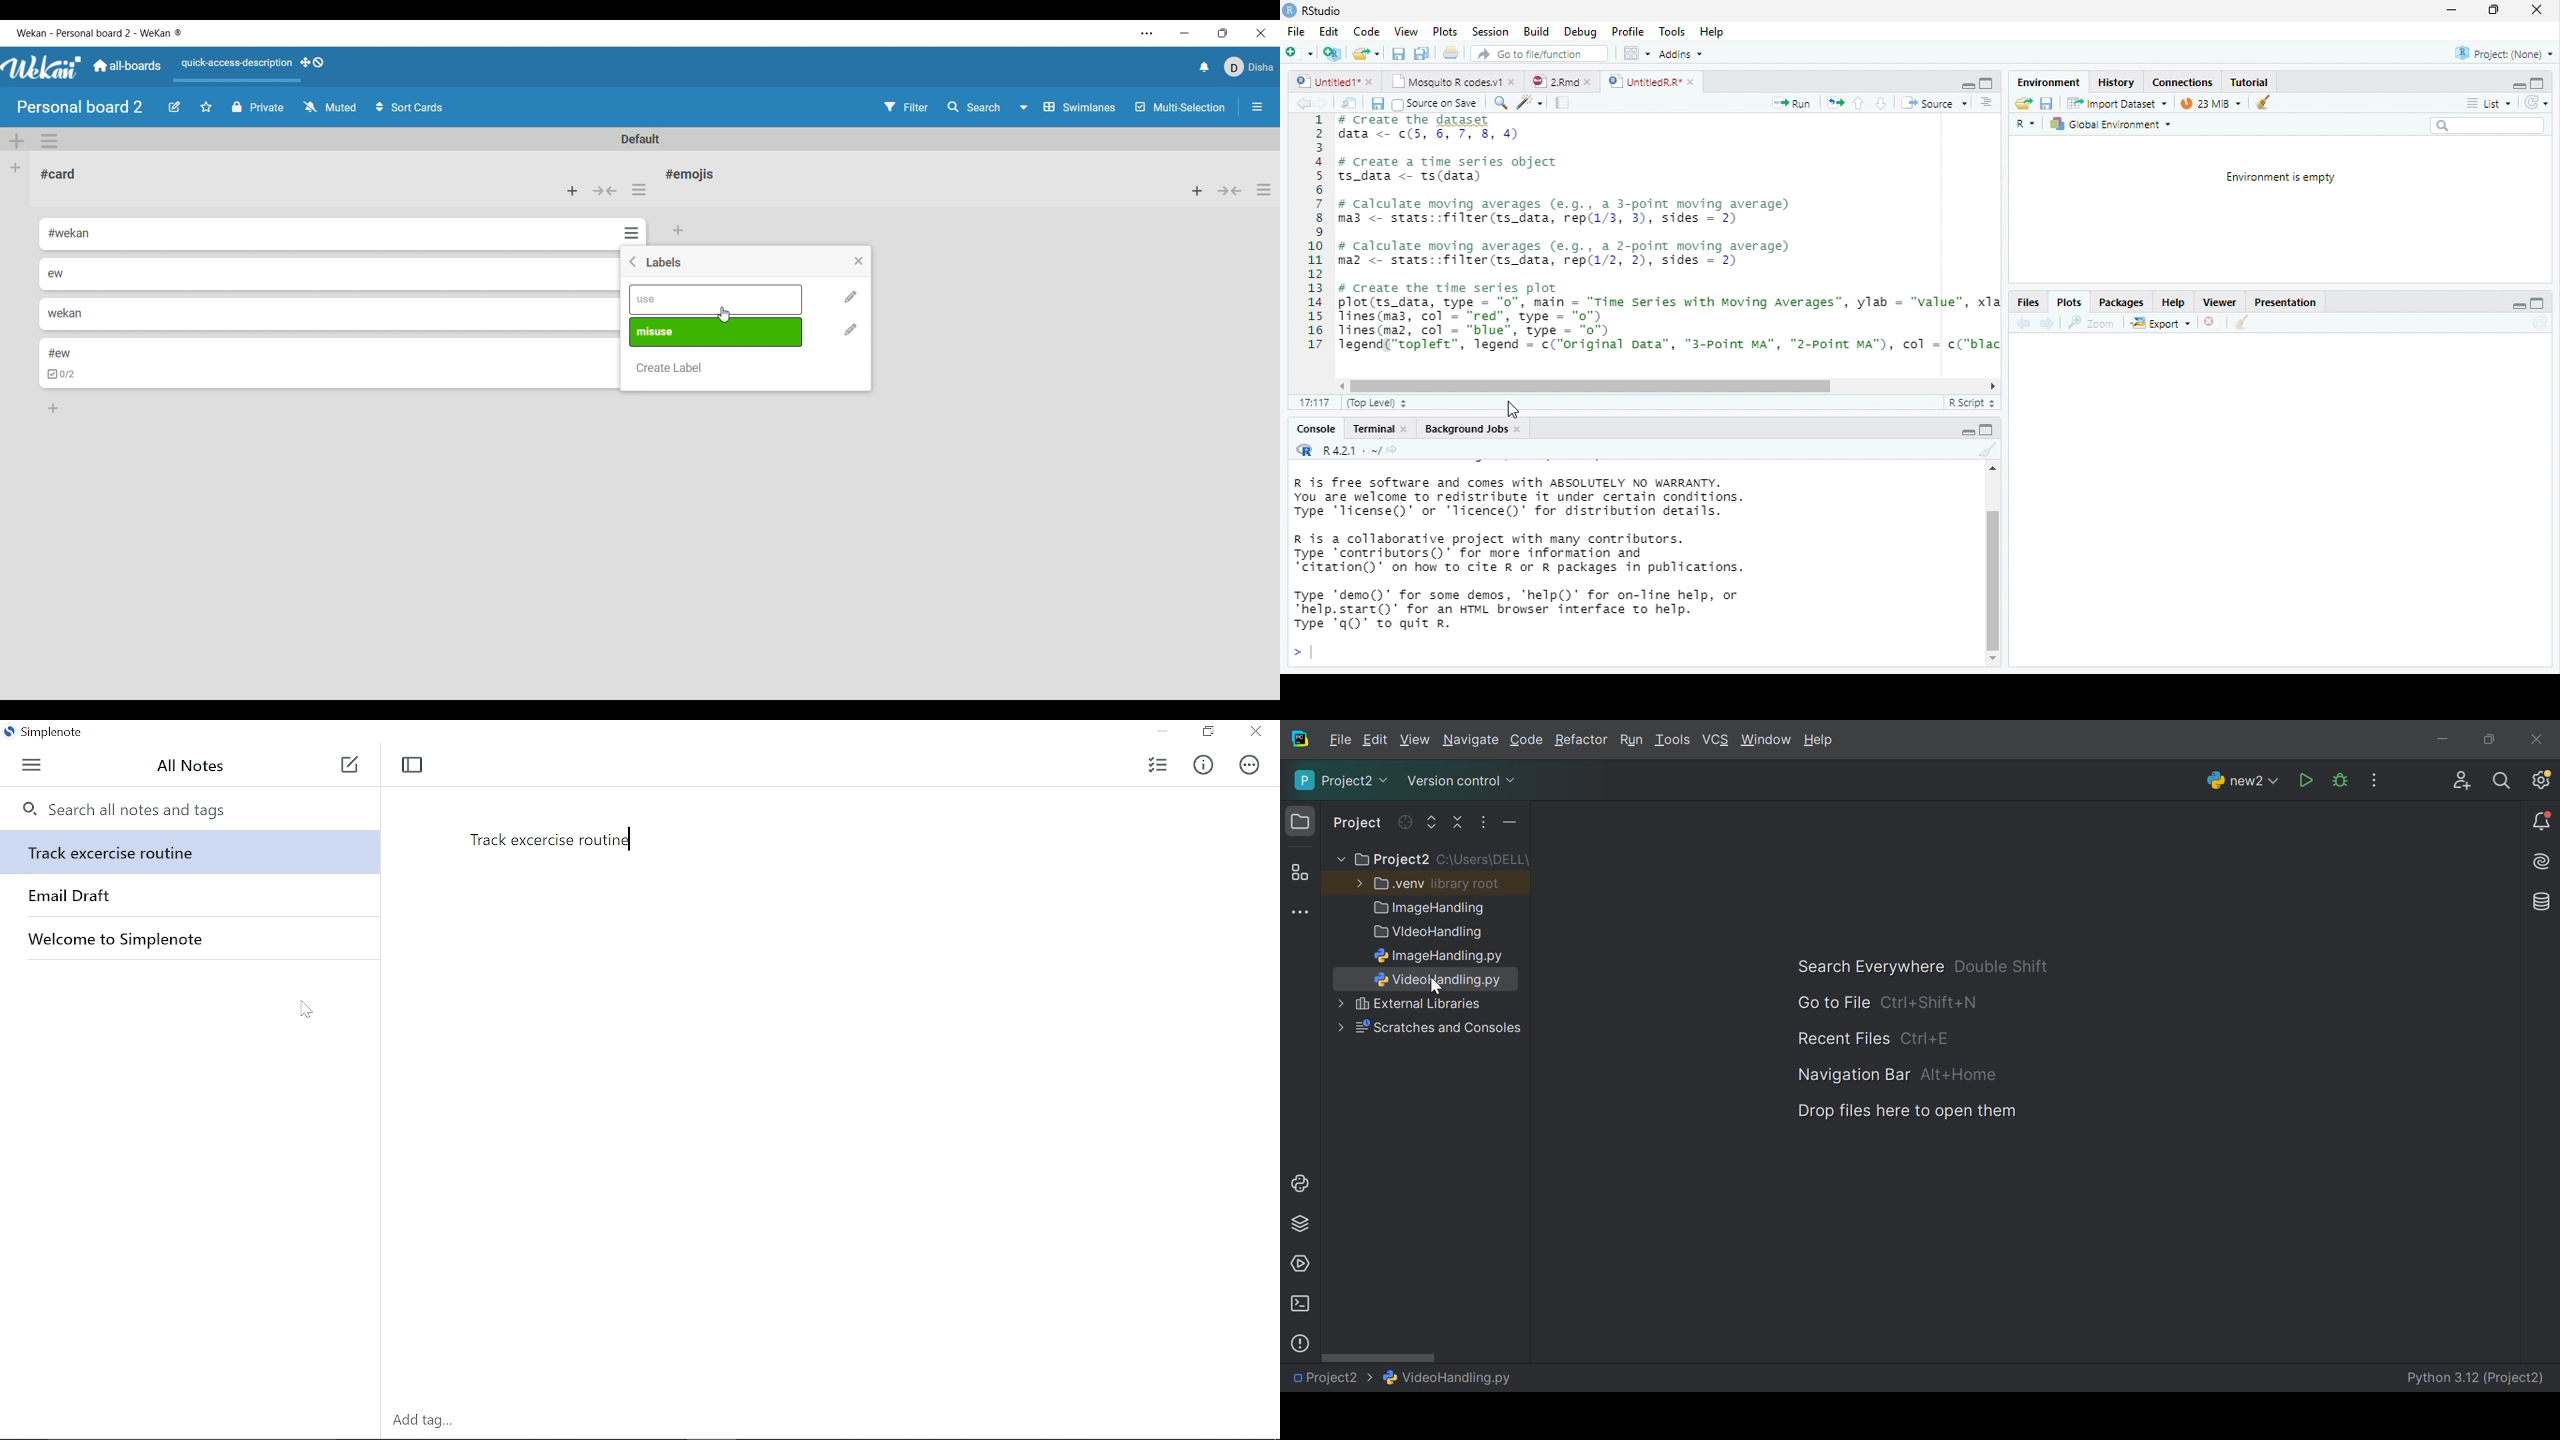 The height and width of the screenshot is (1456, 2576). What do you see at coordinates (2116, 82) in the screenshot?
I see `History` at bounding box center [2116, 82].